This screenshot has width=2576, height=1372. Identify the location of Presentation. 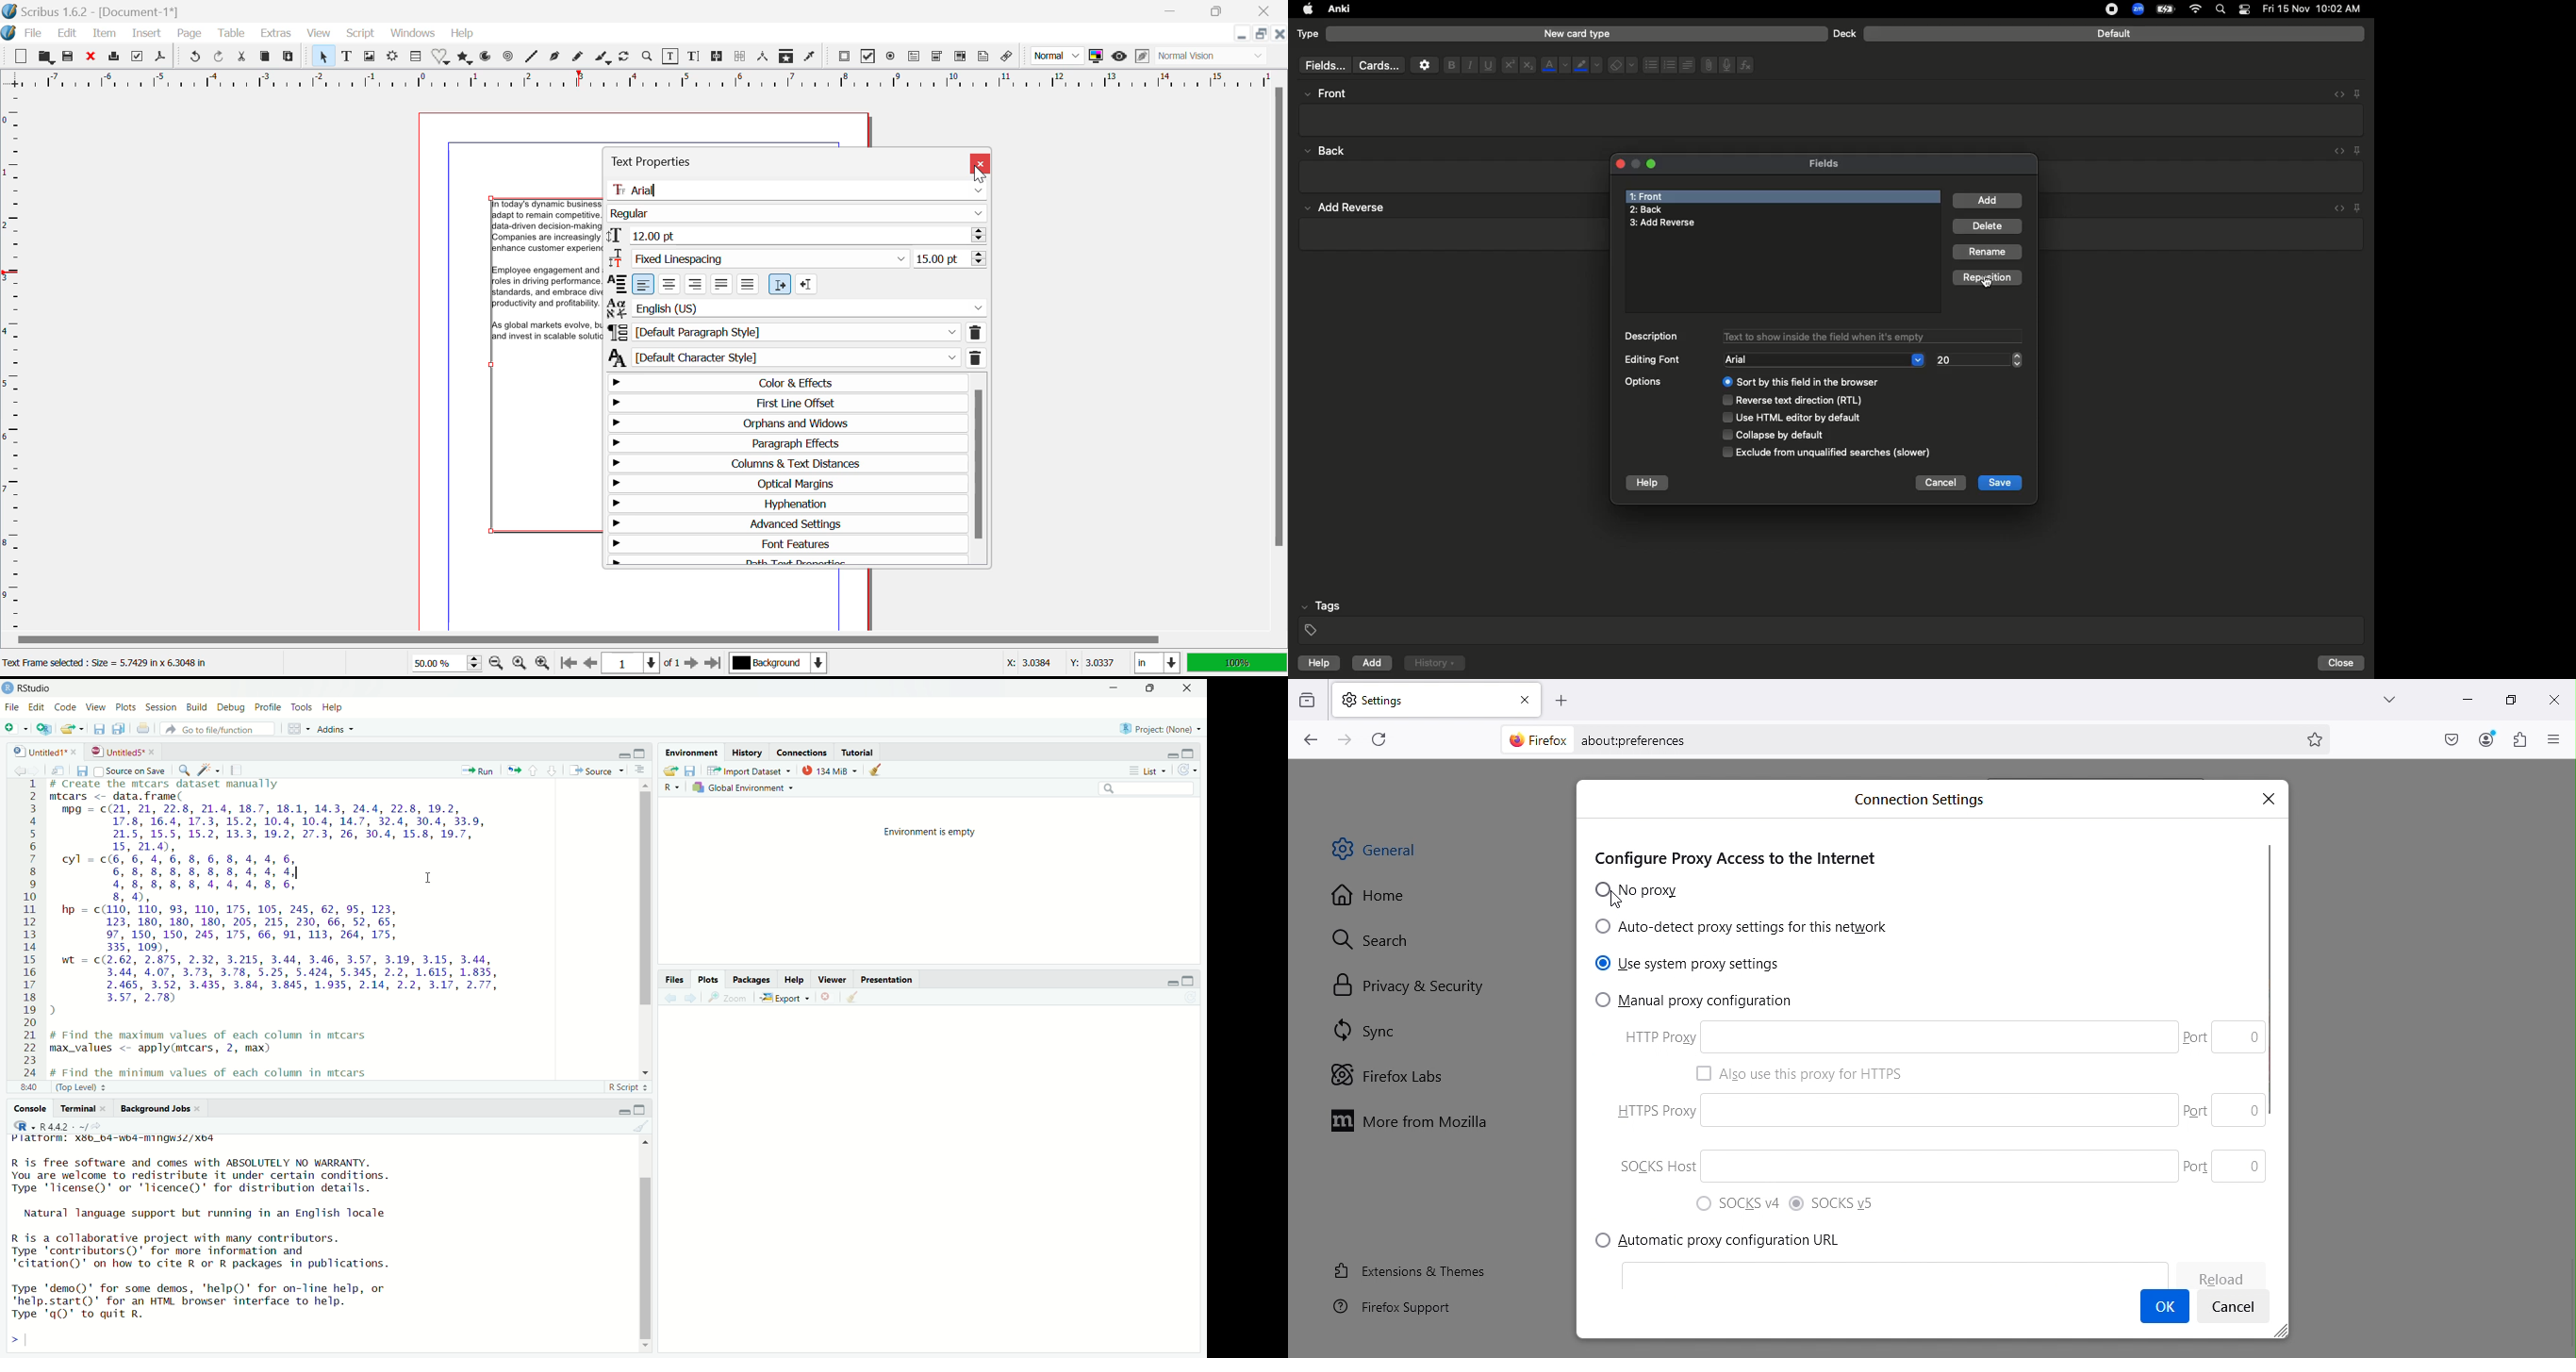
(897, 979).